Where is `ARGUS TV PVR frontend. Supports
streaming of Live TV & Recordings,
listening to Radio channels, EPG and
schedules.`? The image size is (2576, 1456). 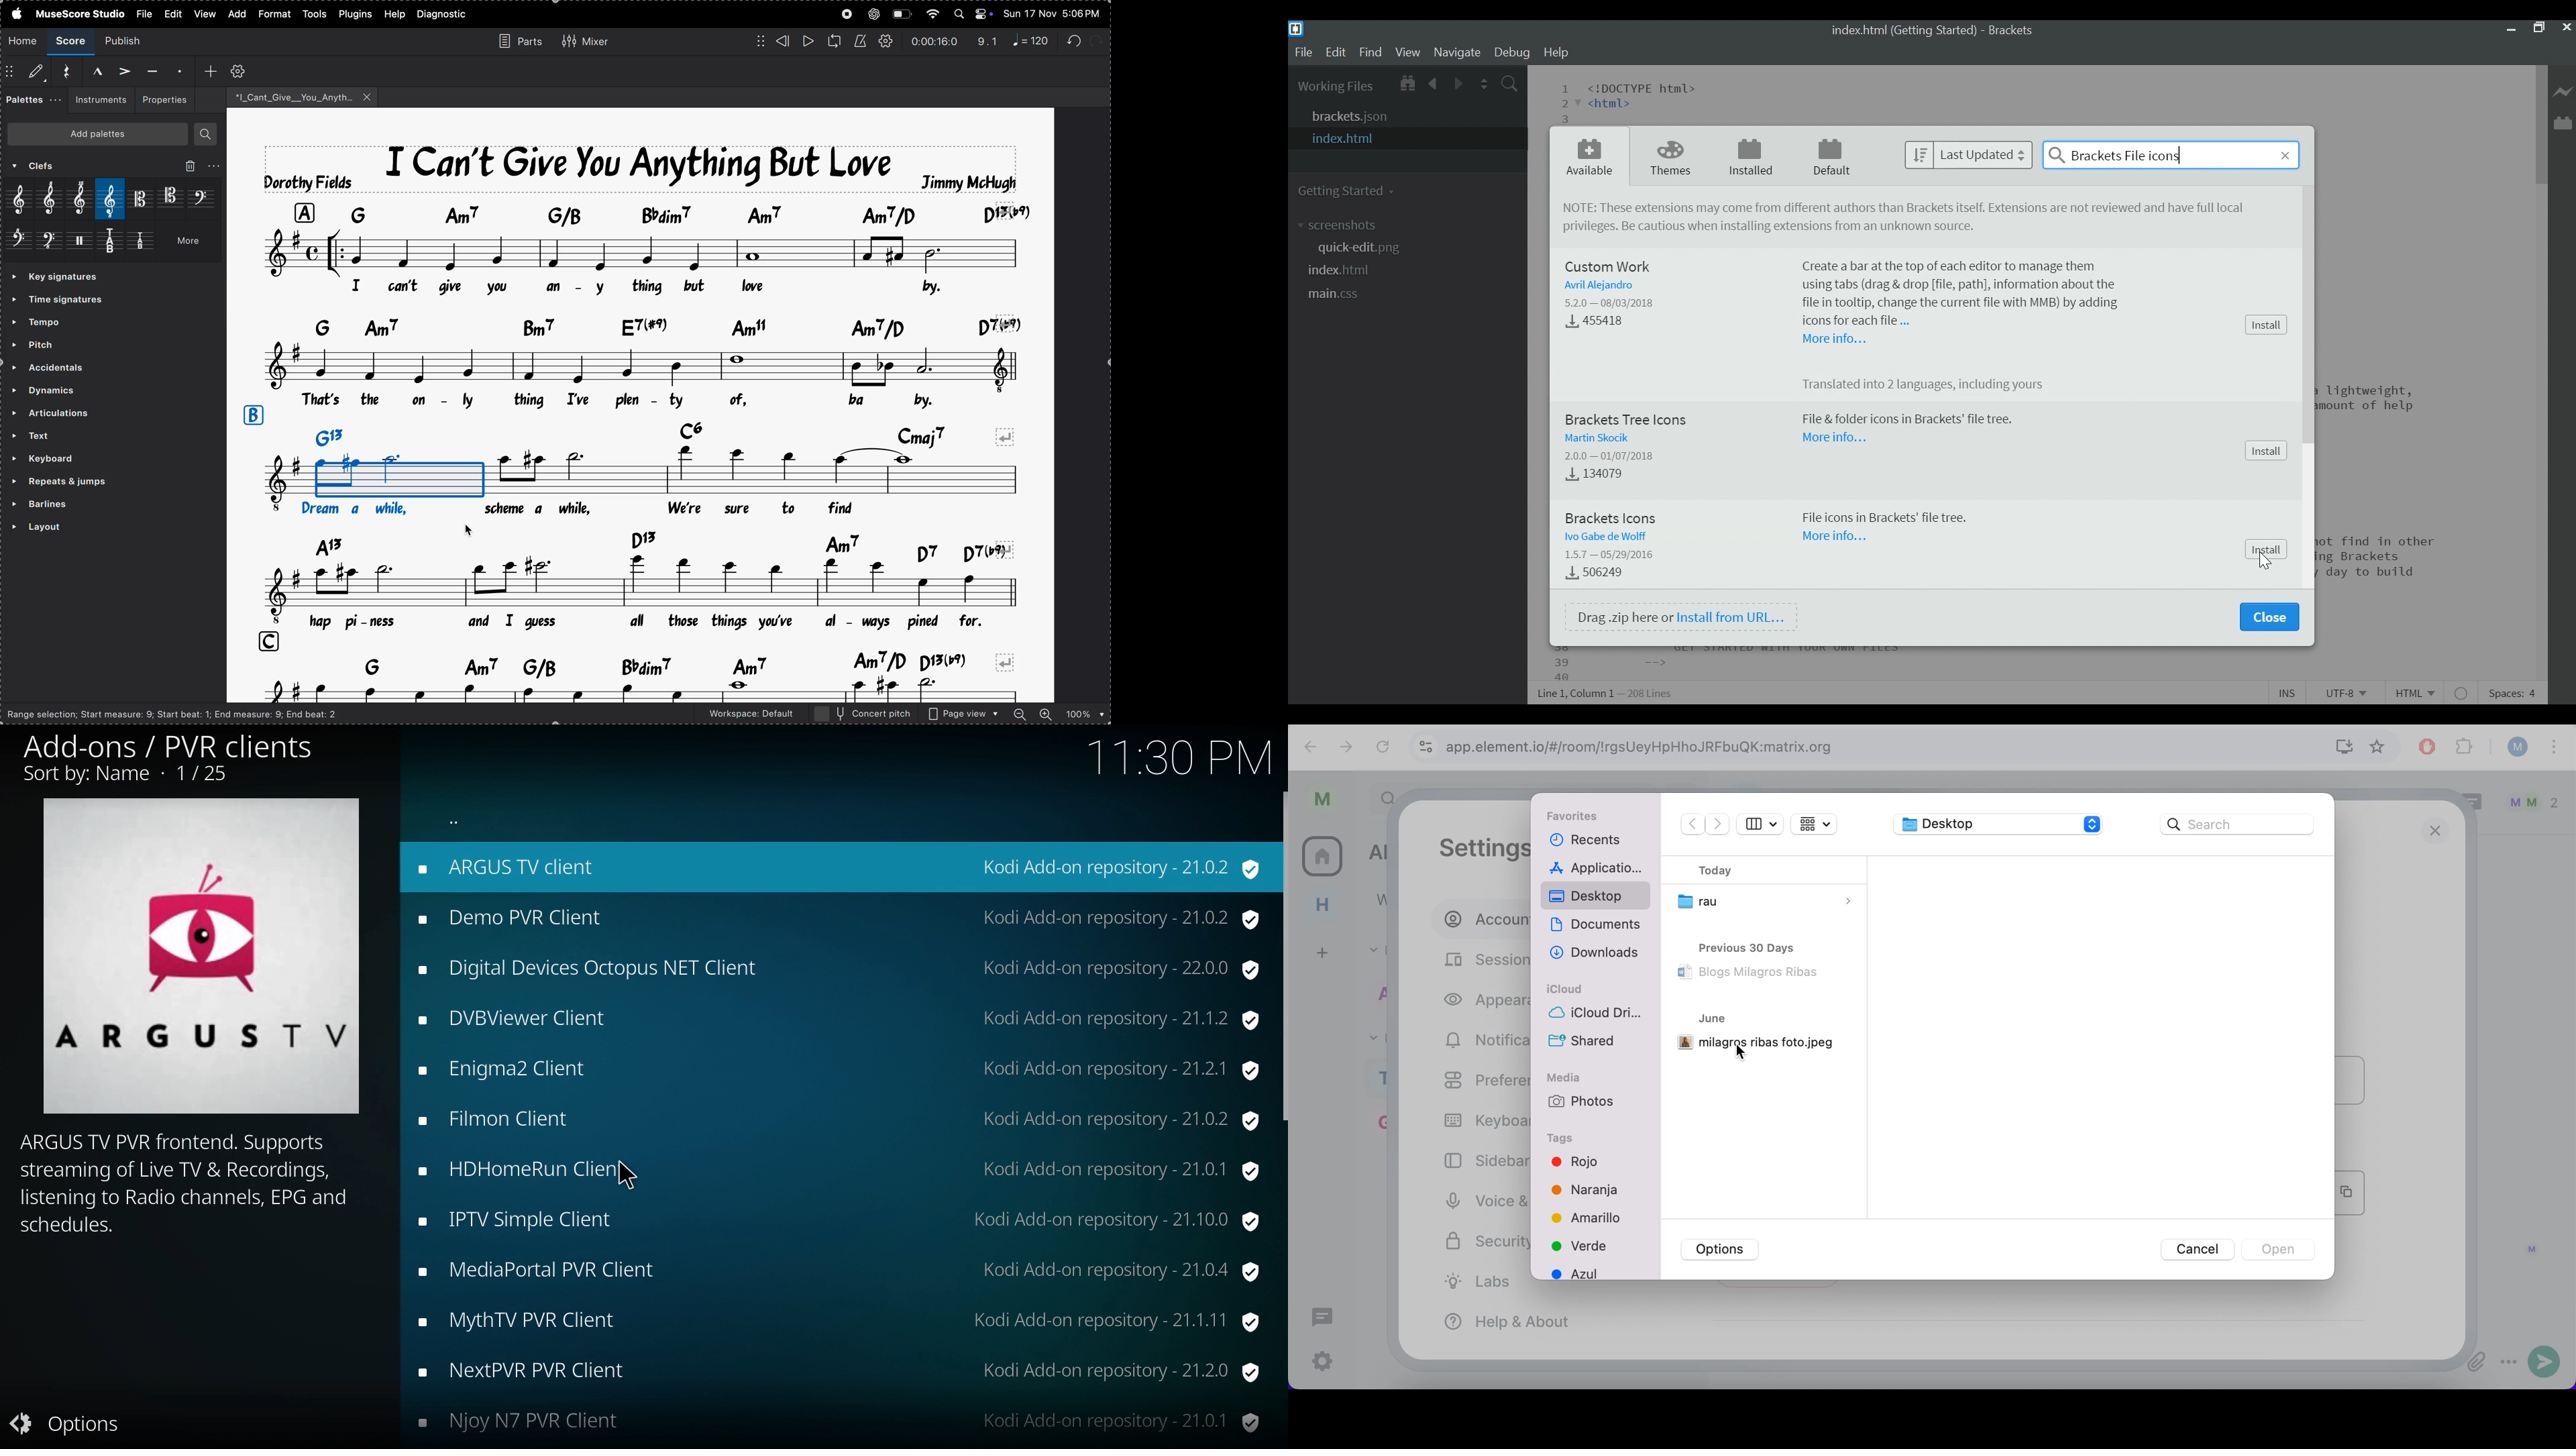 ARGUS TV PVR frontend. Supports
streaming of Live TV & Recordings,
listening to Radio channels, EPG and
schedules. is located at coordinates (182, 1186).